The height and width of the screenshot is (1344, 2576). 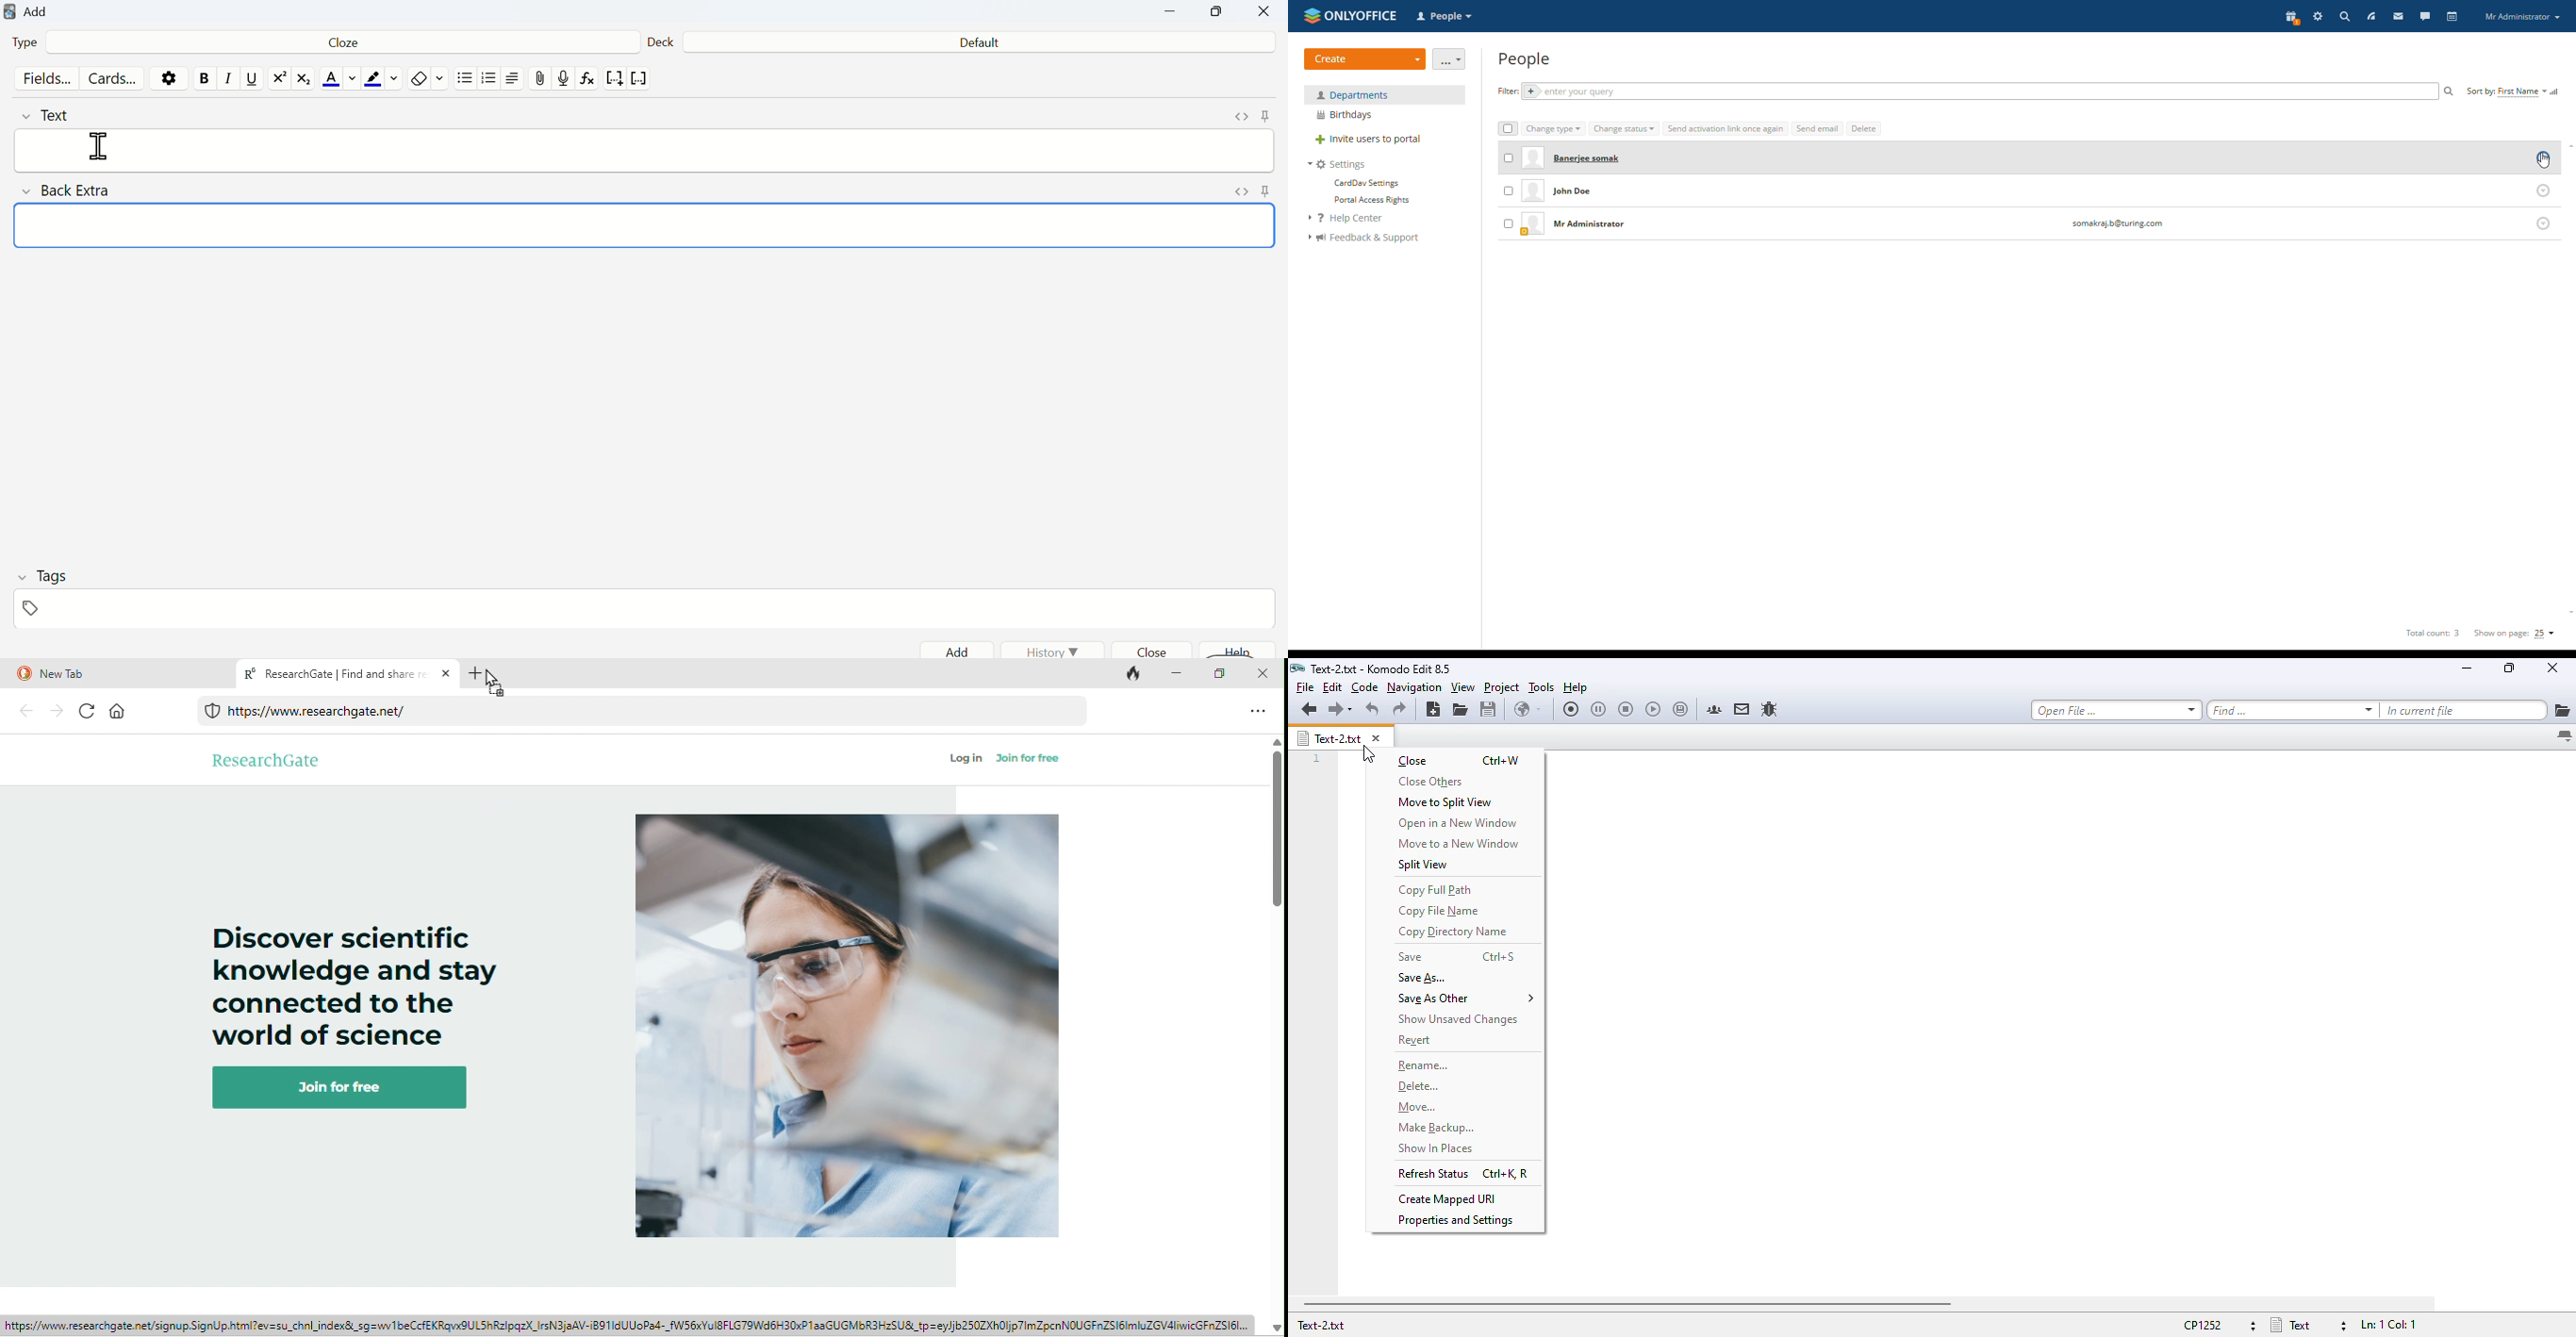 I want to click on join for free, so click(x=1029, y=759).